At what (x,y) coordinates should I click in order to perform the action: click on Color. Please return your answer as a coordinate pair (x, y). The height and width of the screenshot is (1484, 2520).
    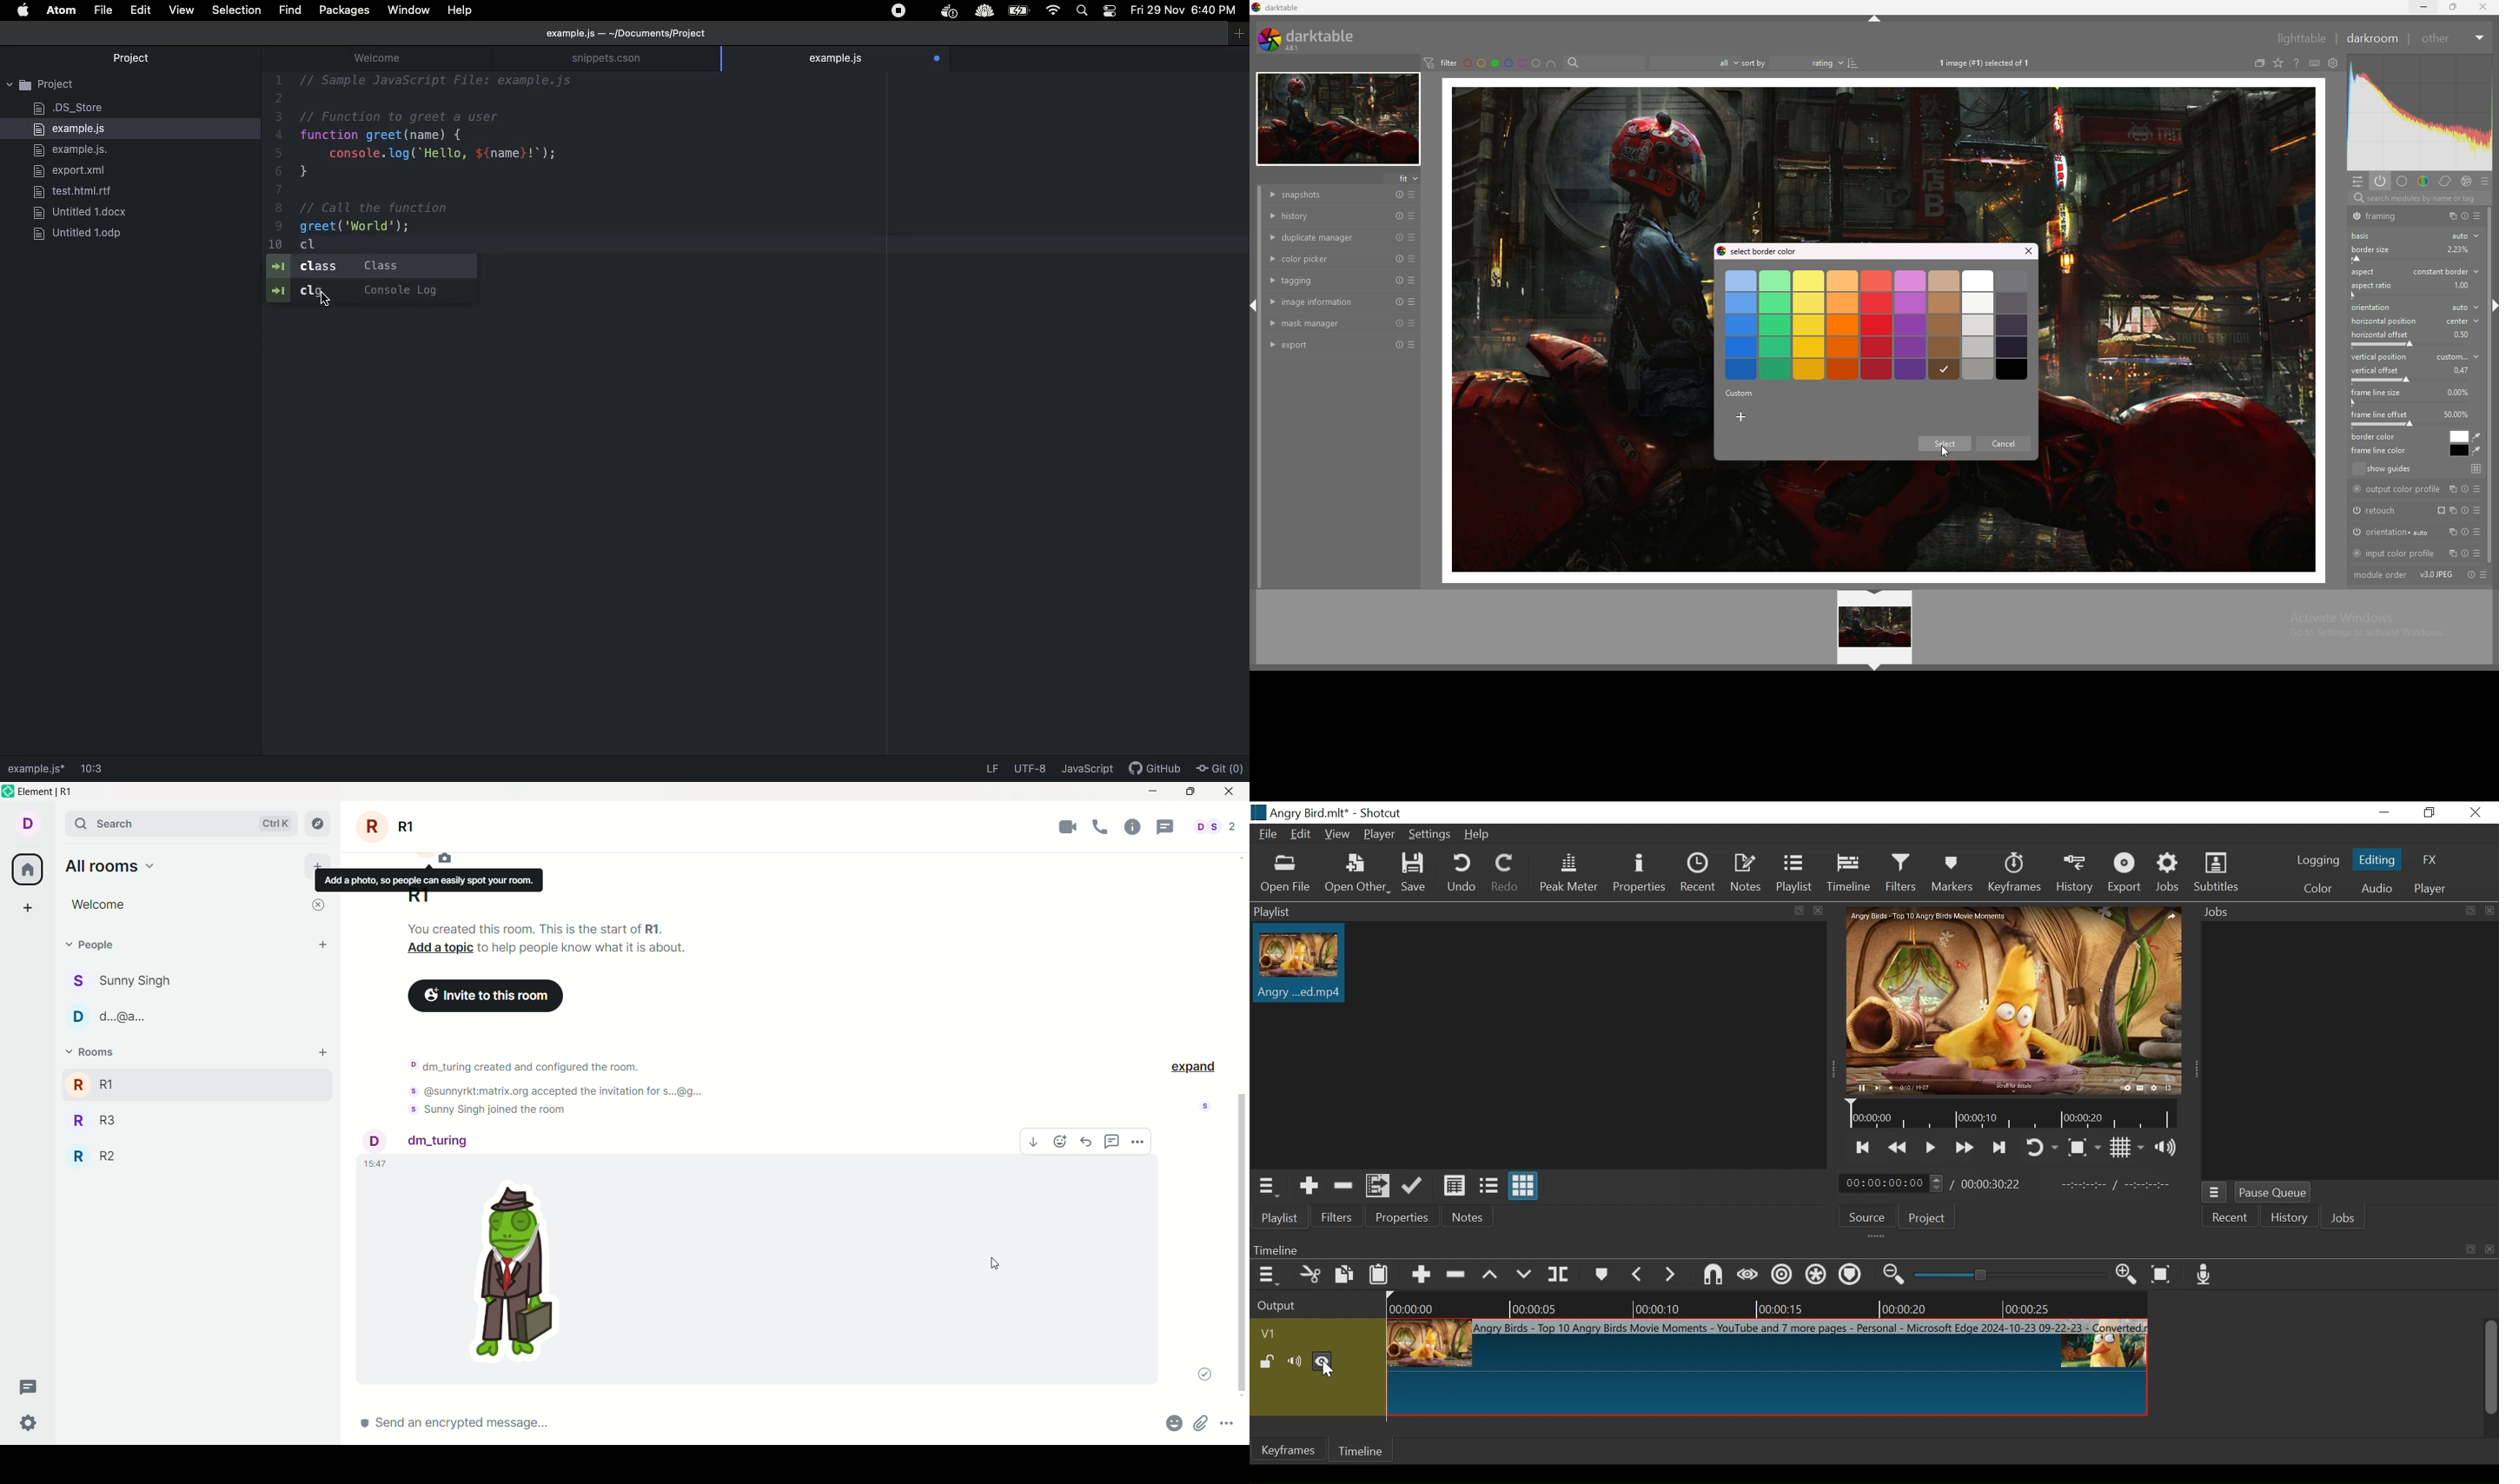
    Looking at the image, I should click on (2318, 889).